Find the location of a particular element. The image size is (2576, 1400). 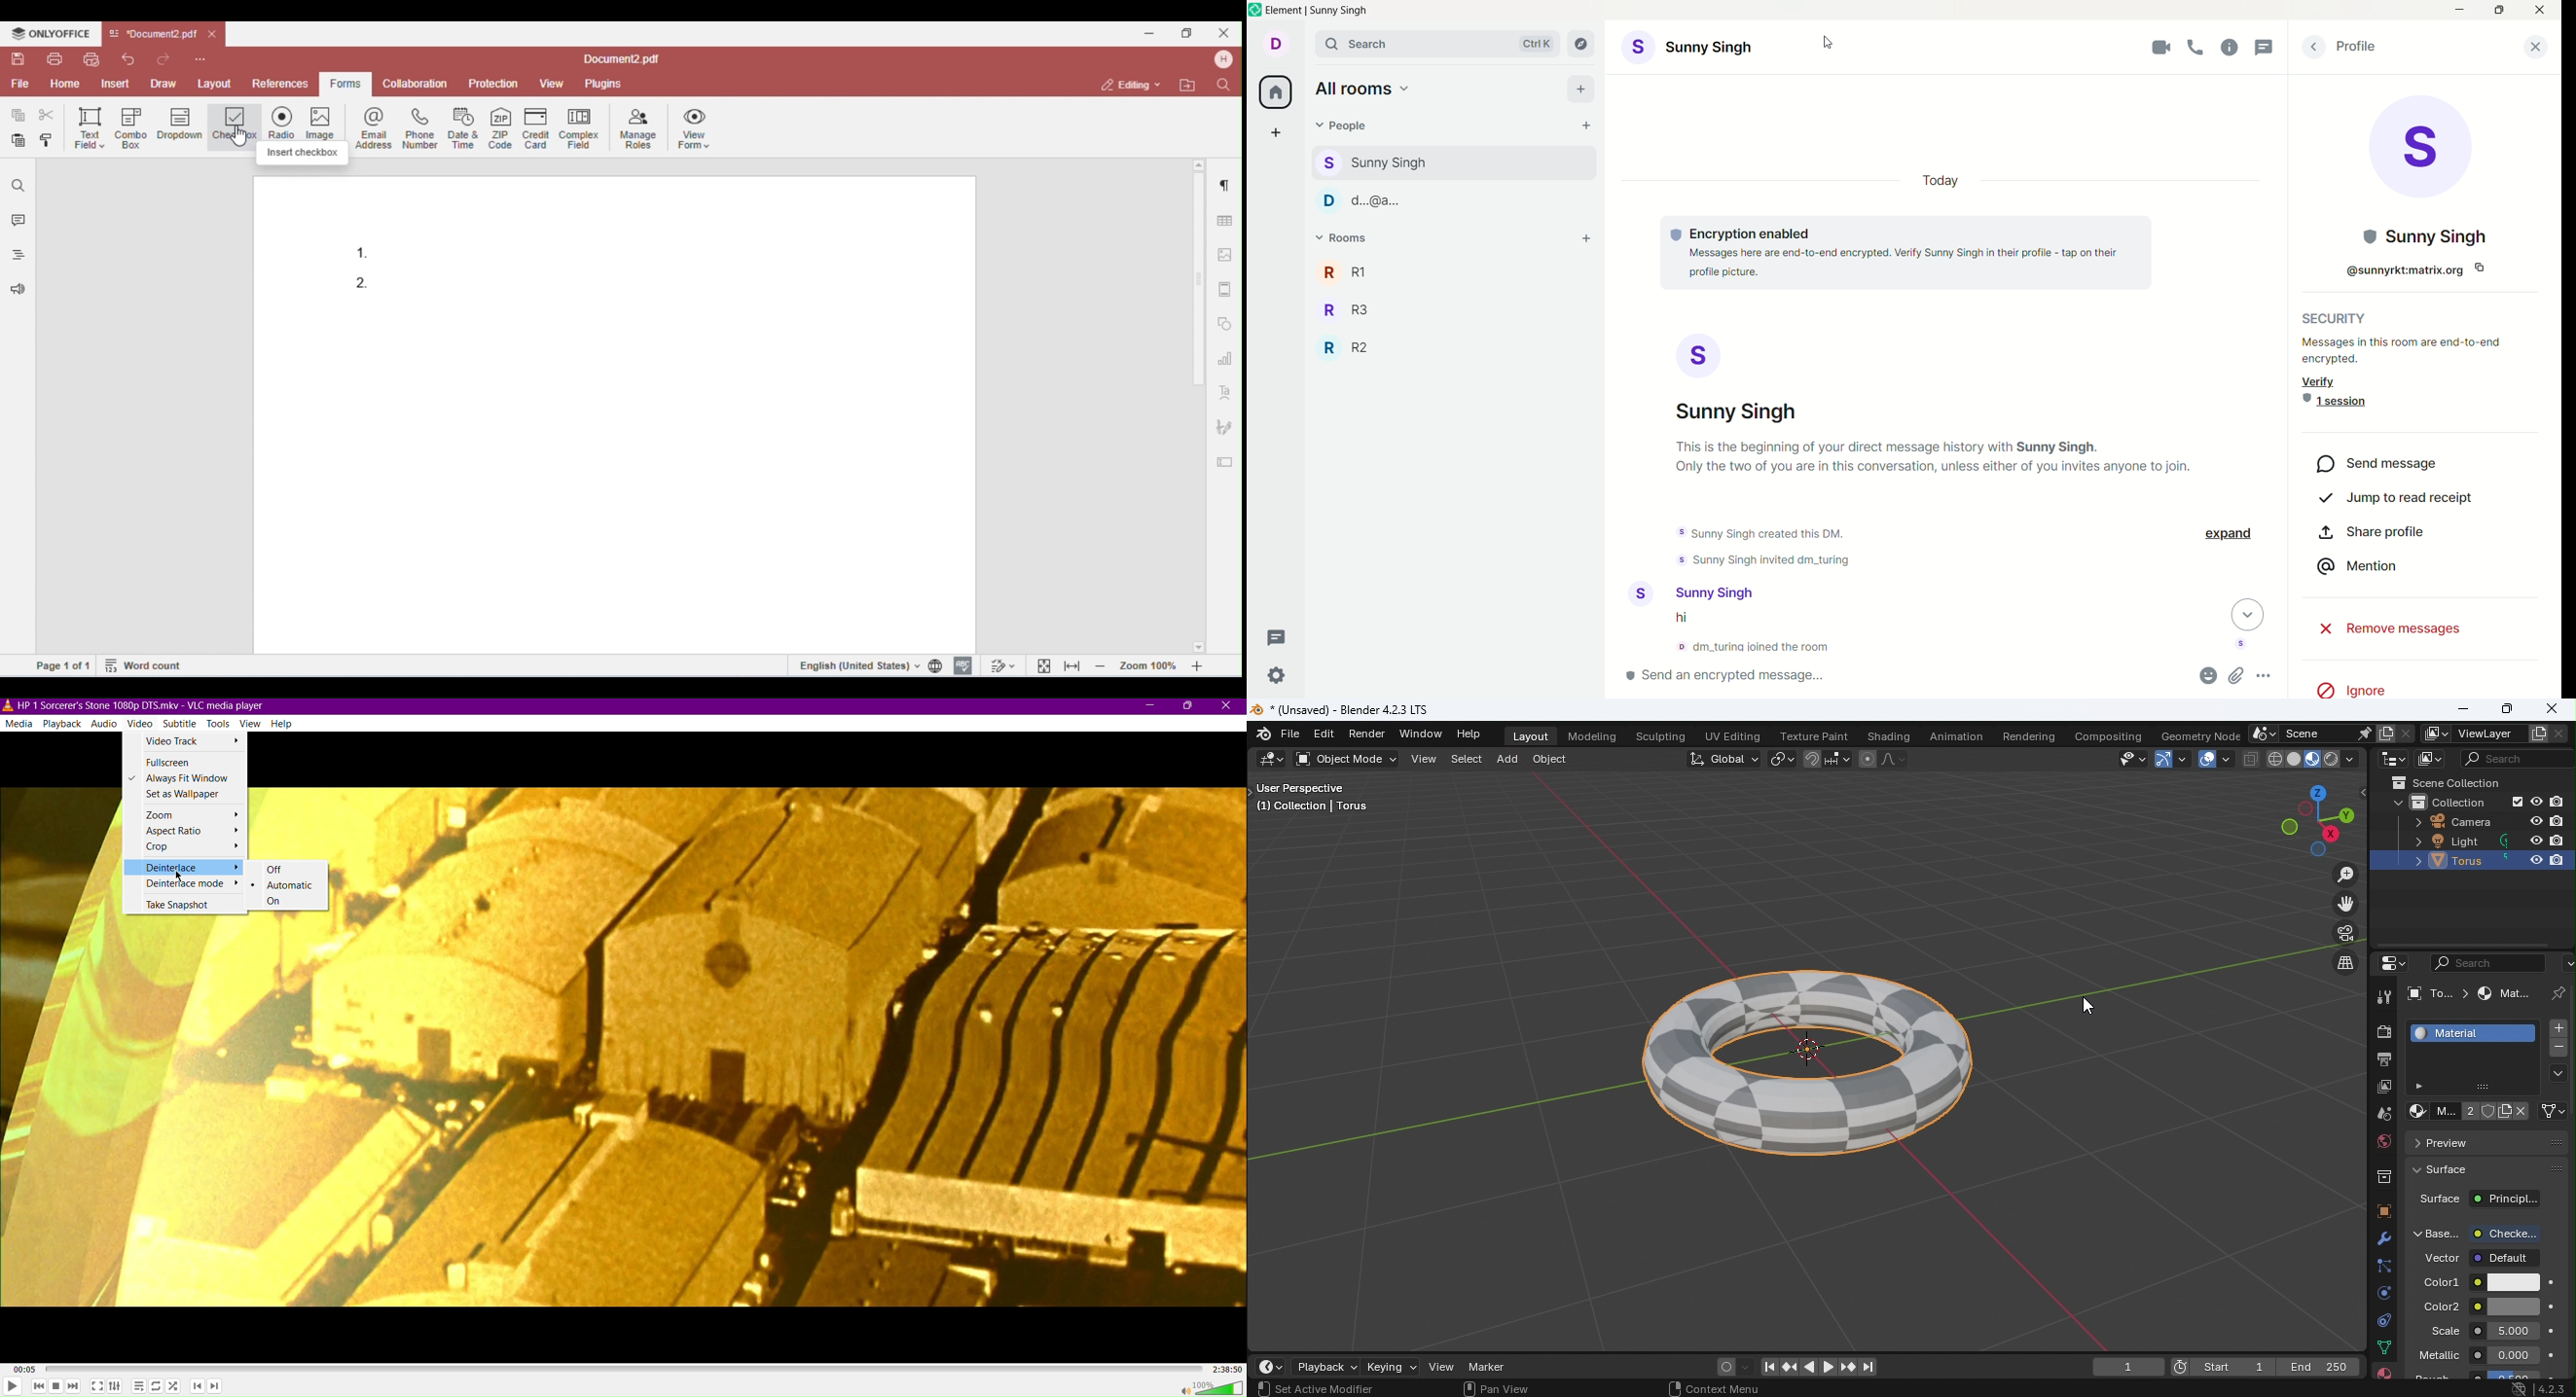

Fullscreen is located at coordinates (186, 762).